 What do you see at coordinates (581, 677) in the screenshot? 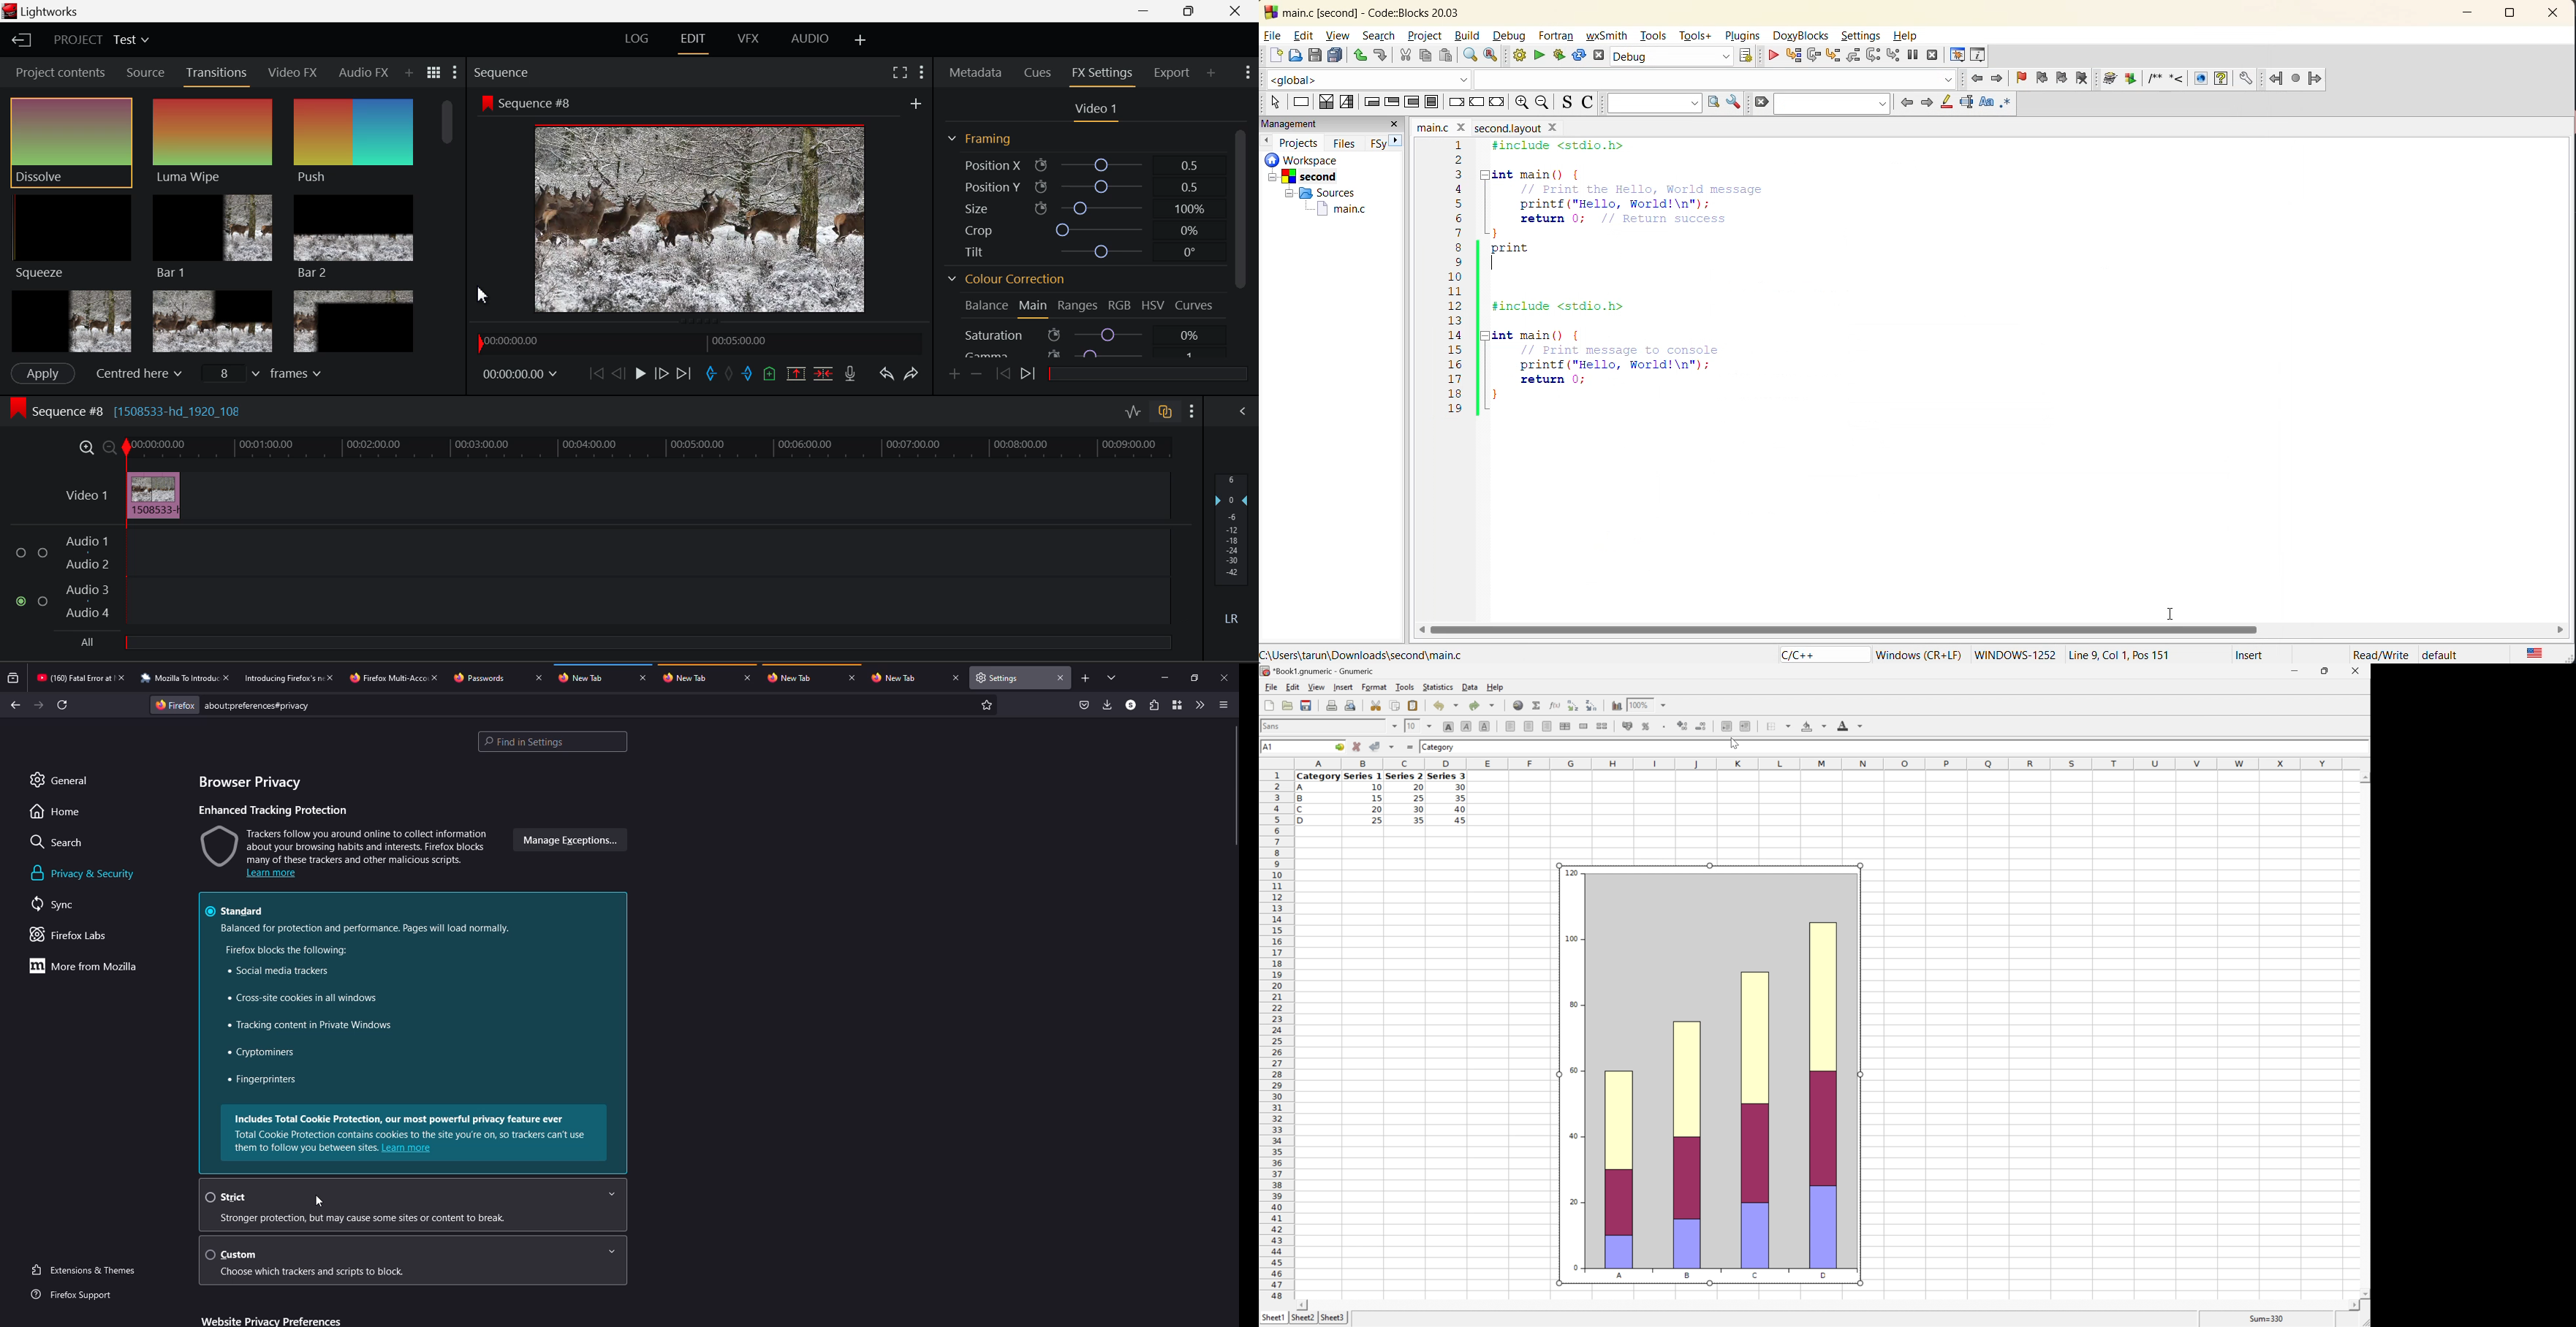
I see `tab` at bounding box center [581, 677].